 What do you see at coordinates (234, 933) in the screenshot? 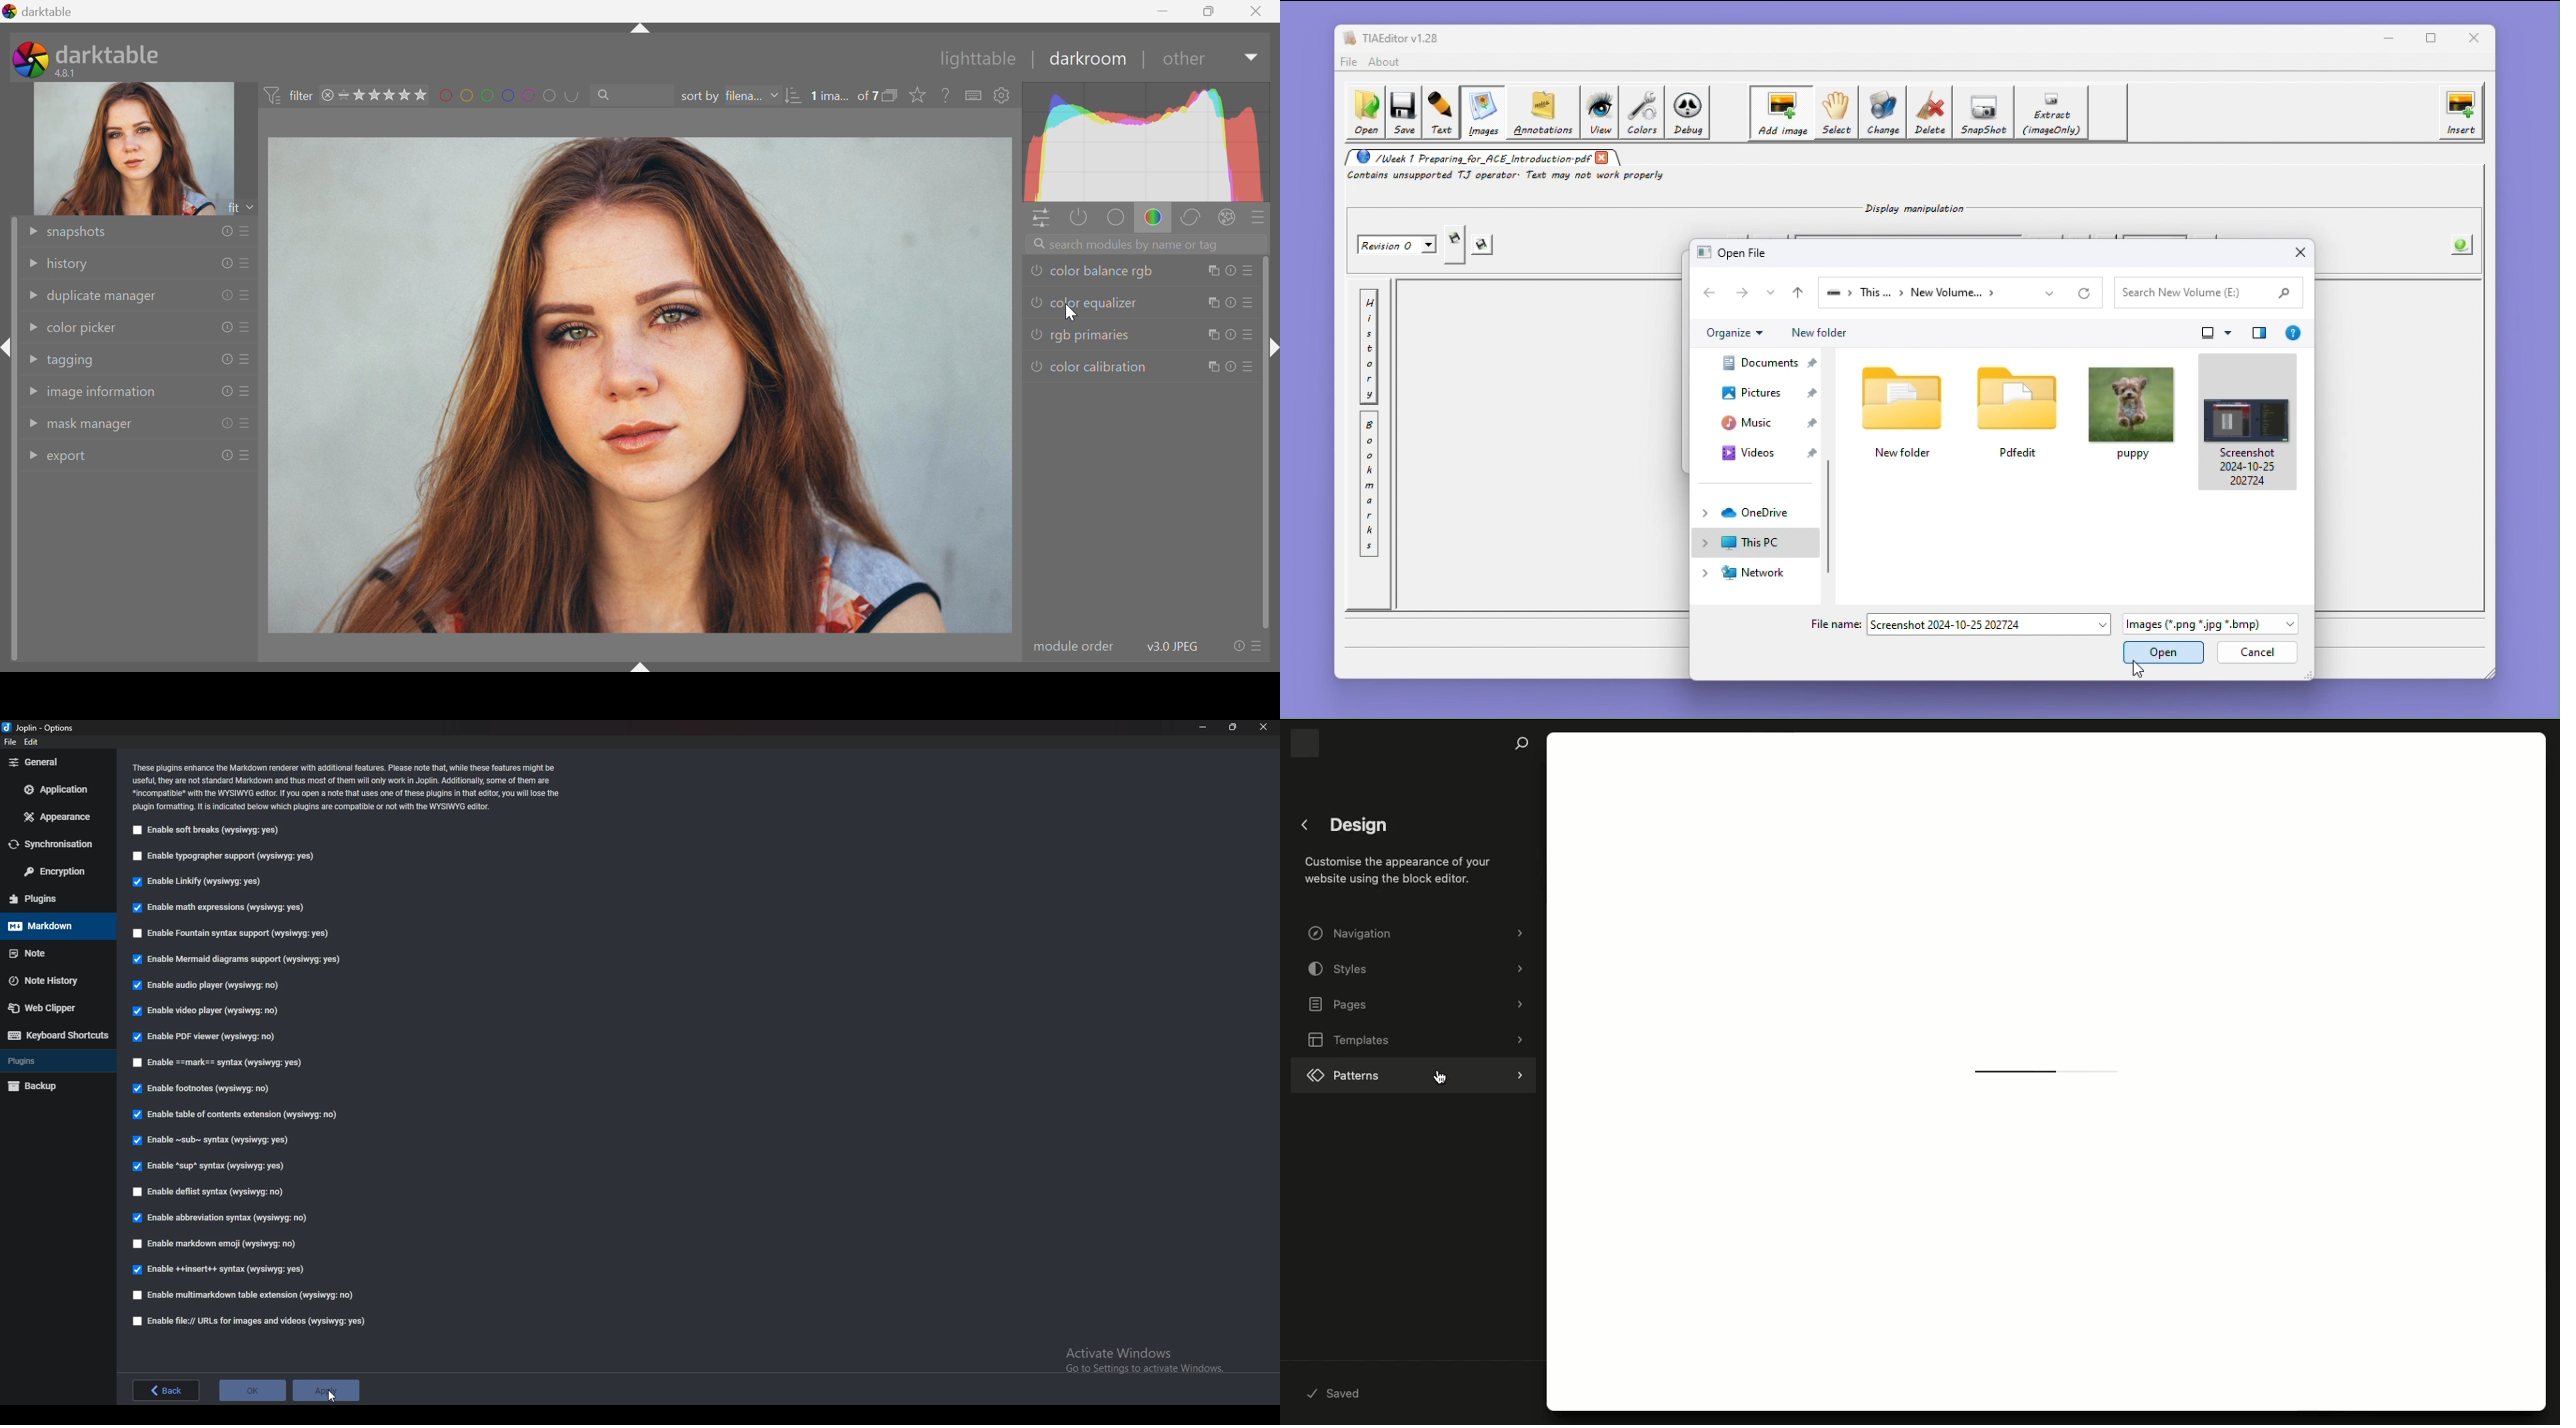
I see `Enable fountain syntax support` at bounding box center [234, 933].